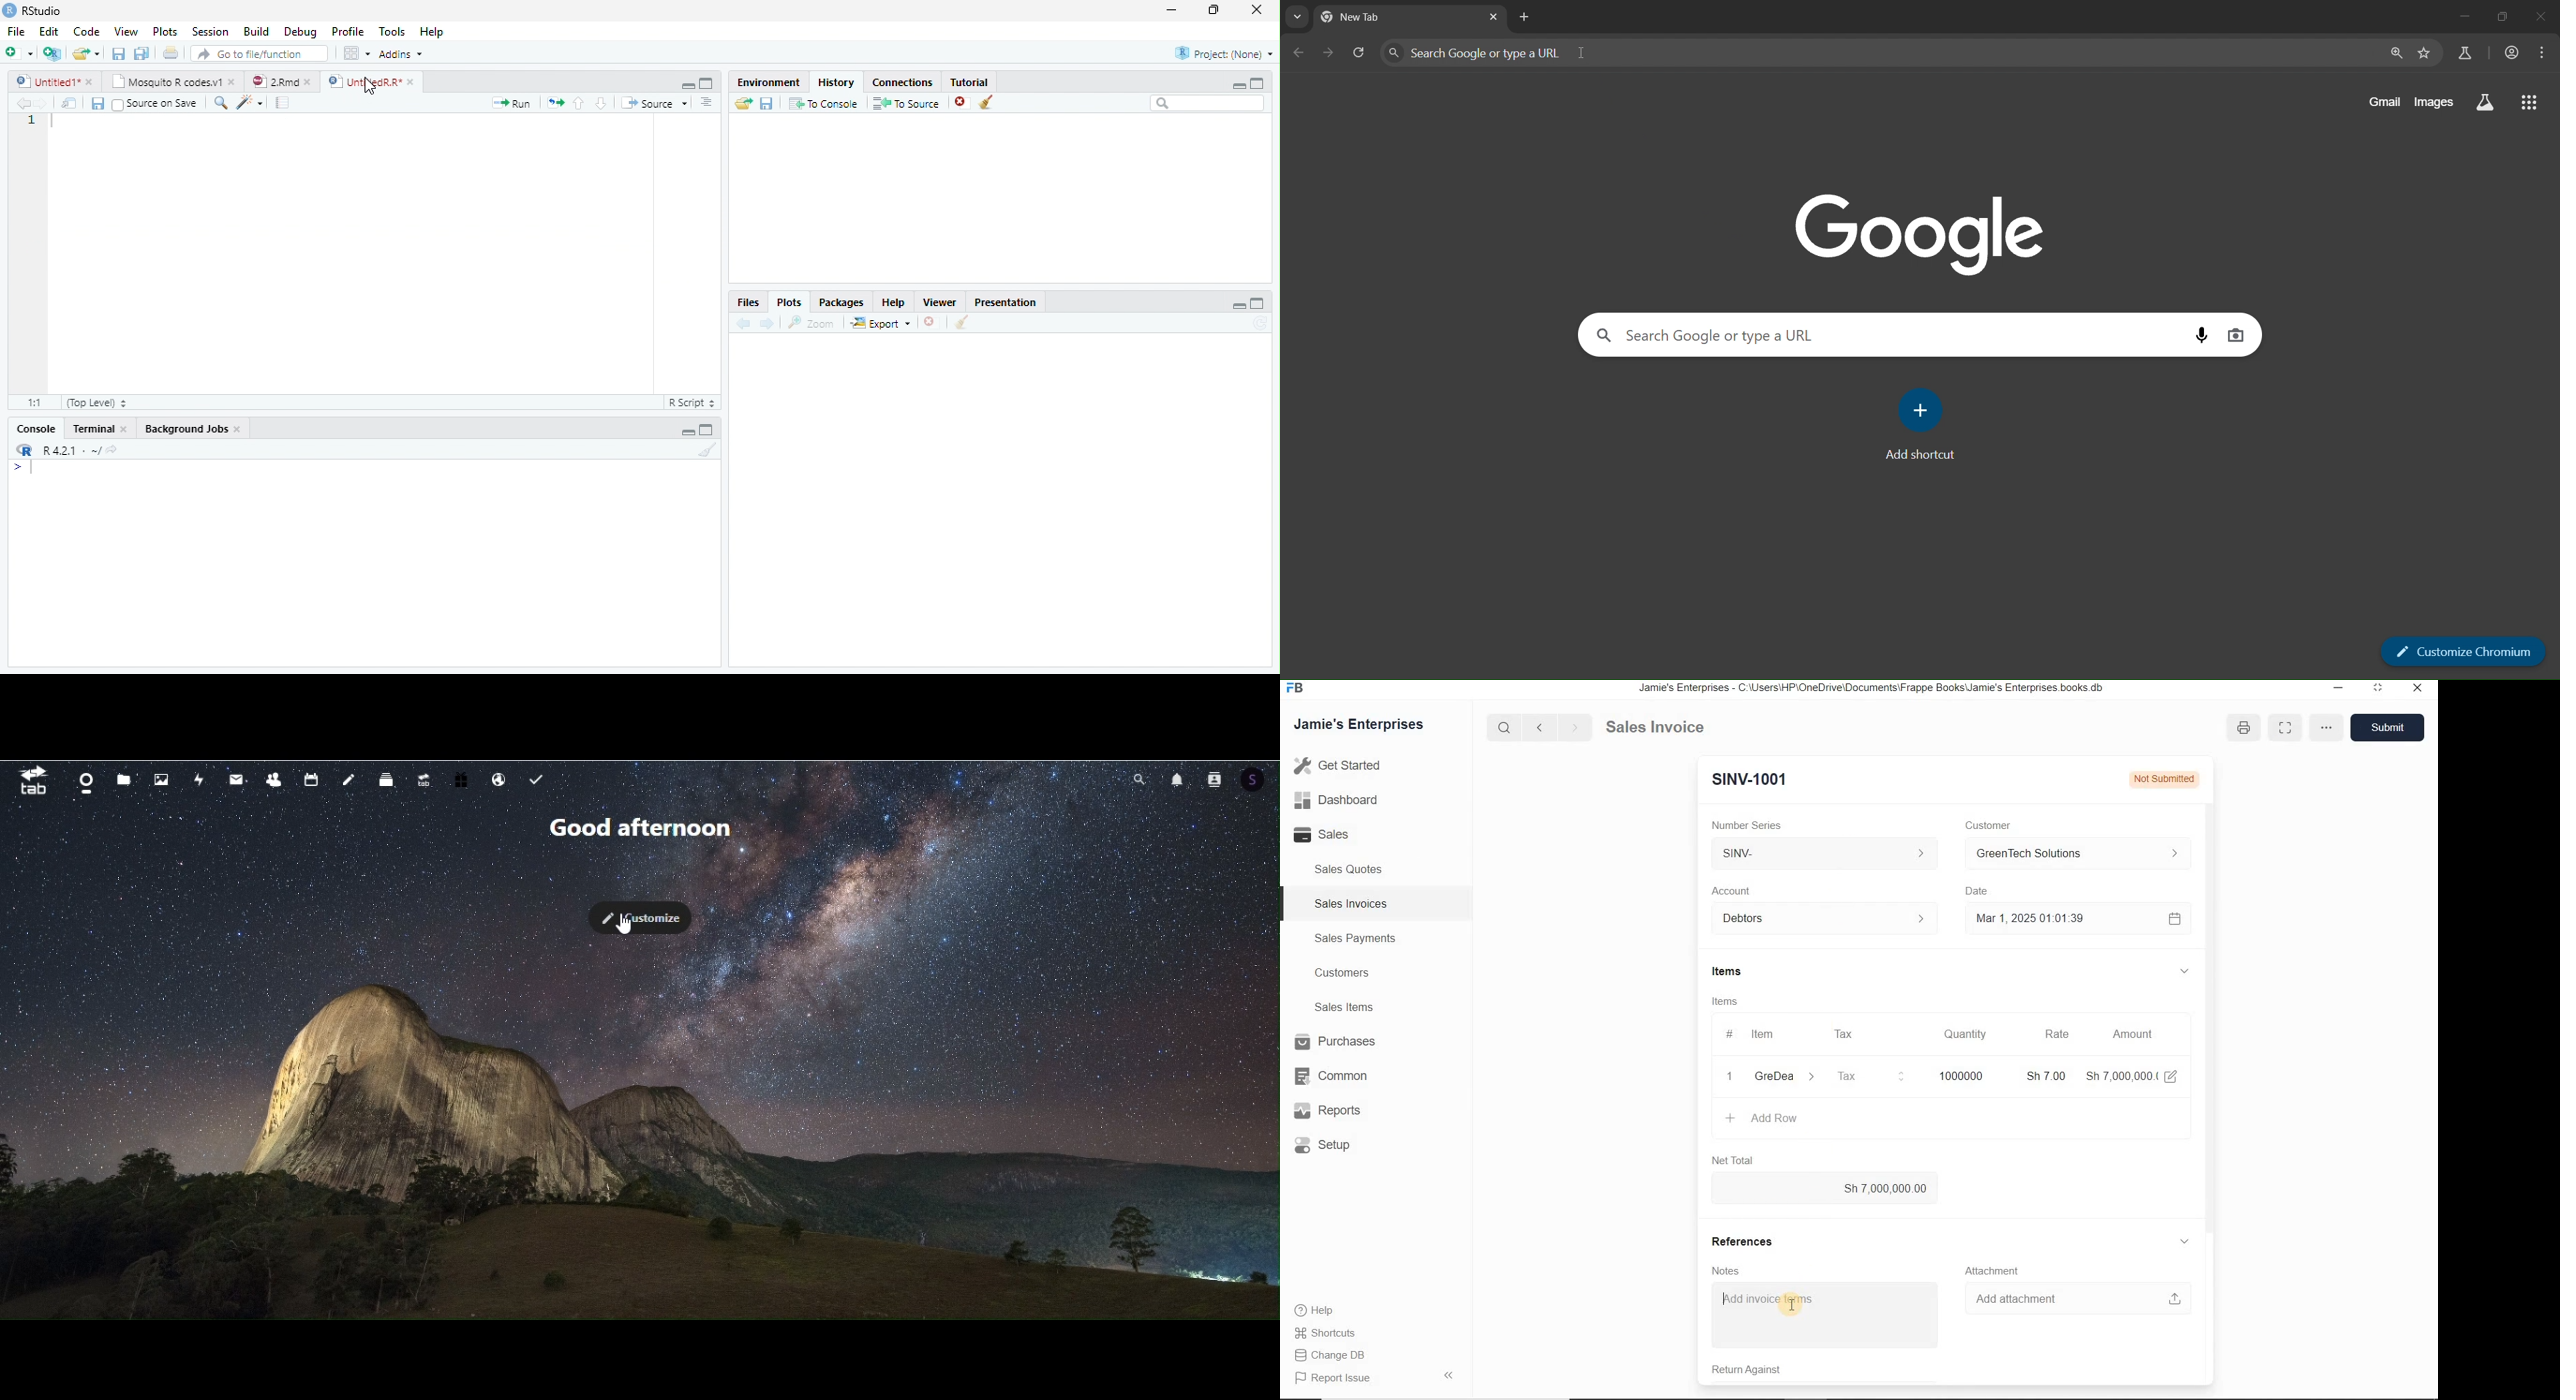 This screenshot has width=2576, height=1400. Describe the element at coordinates (767, 103) in the screenshot. I see `Save history into a file` at that location.